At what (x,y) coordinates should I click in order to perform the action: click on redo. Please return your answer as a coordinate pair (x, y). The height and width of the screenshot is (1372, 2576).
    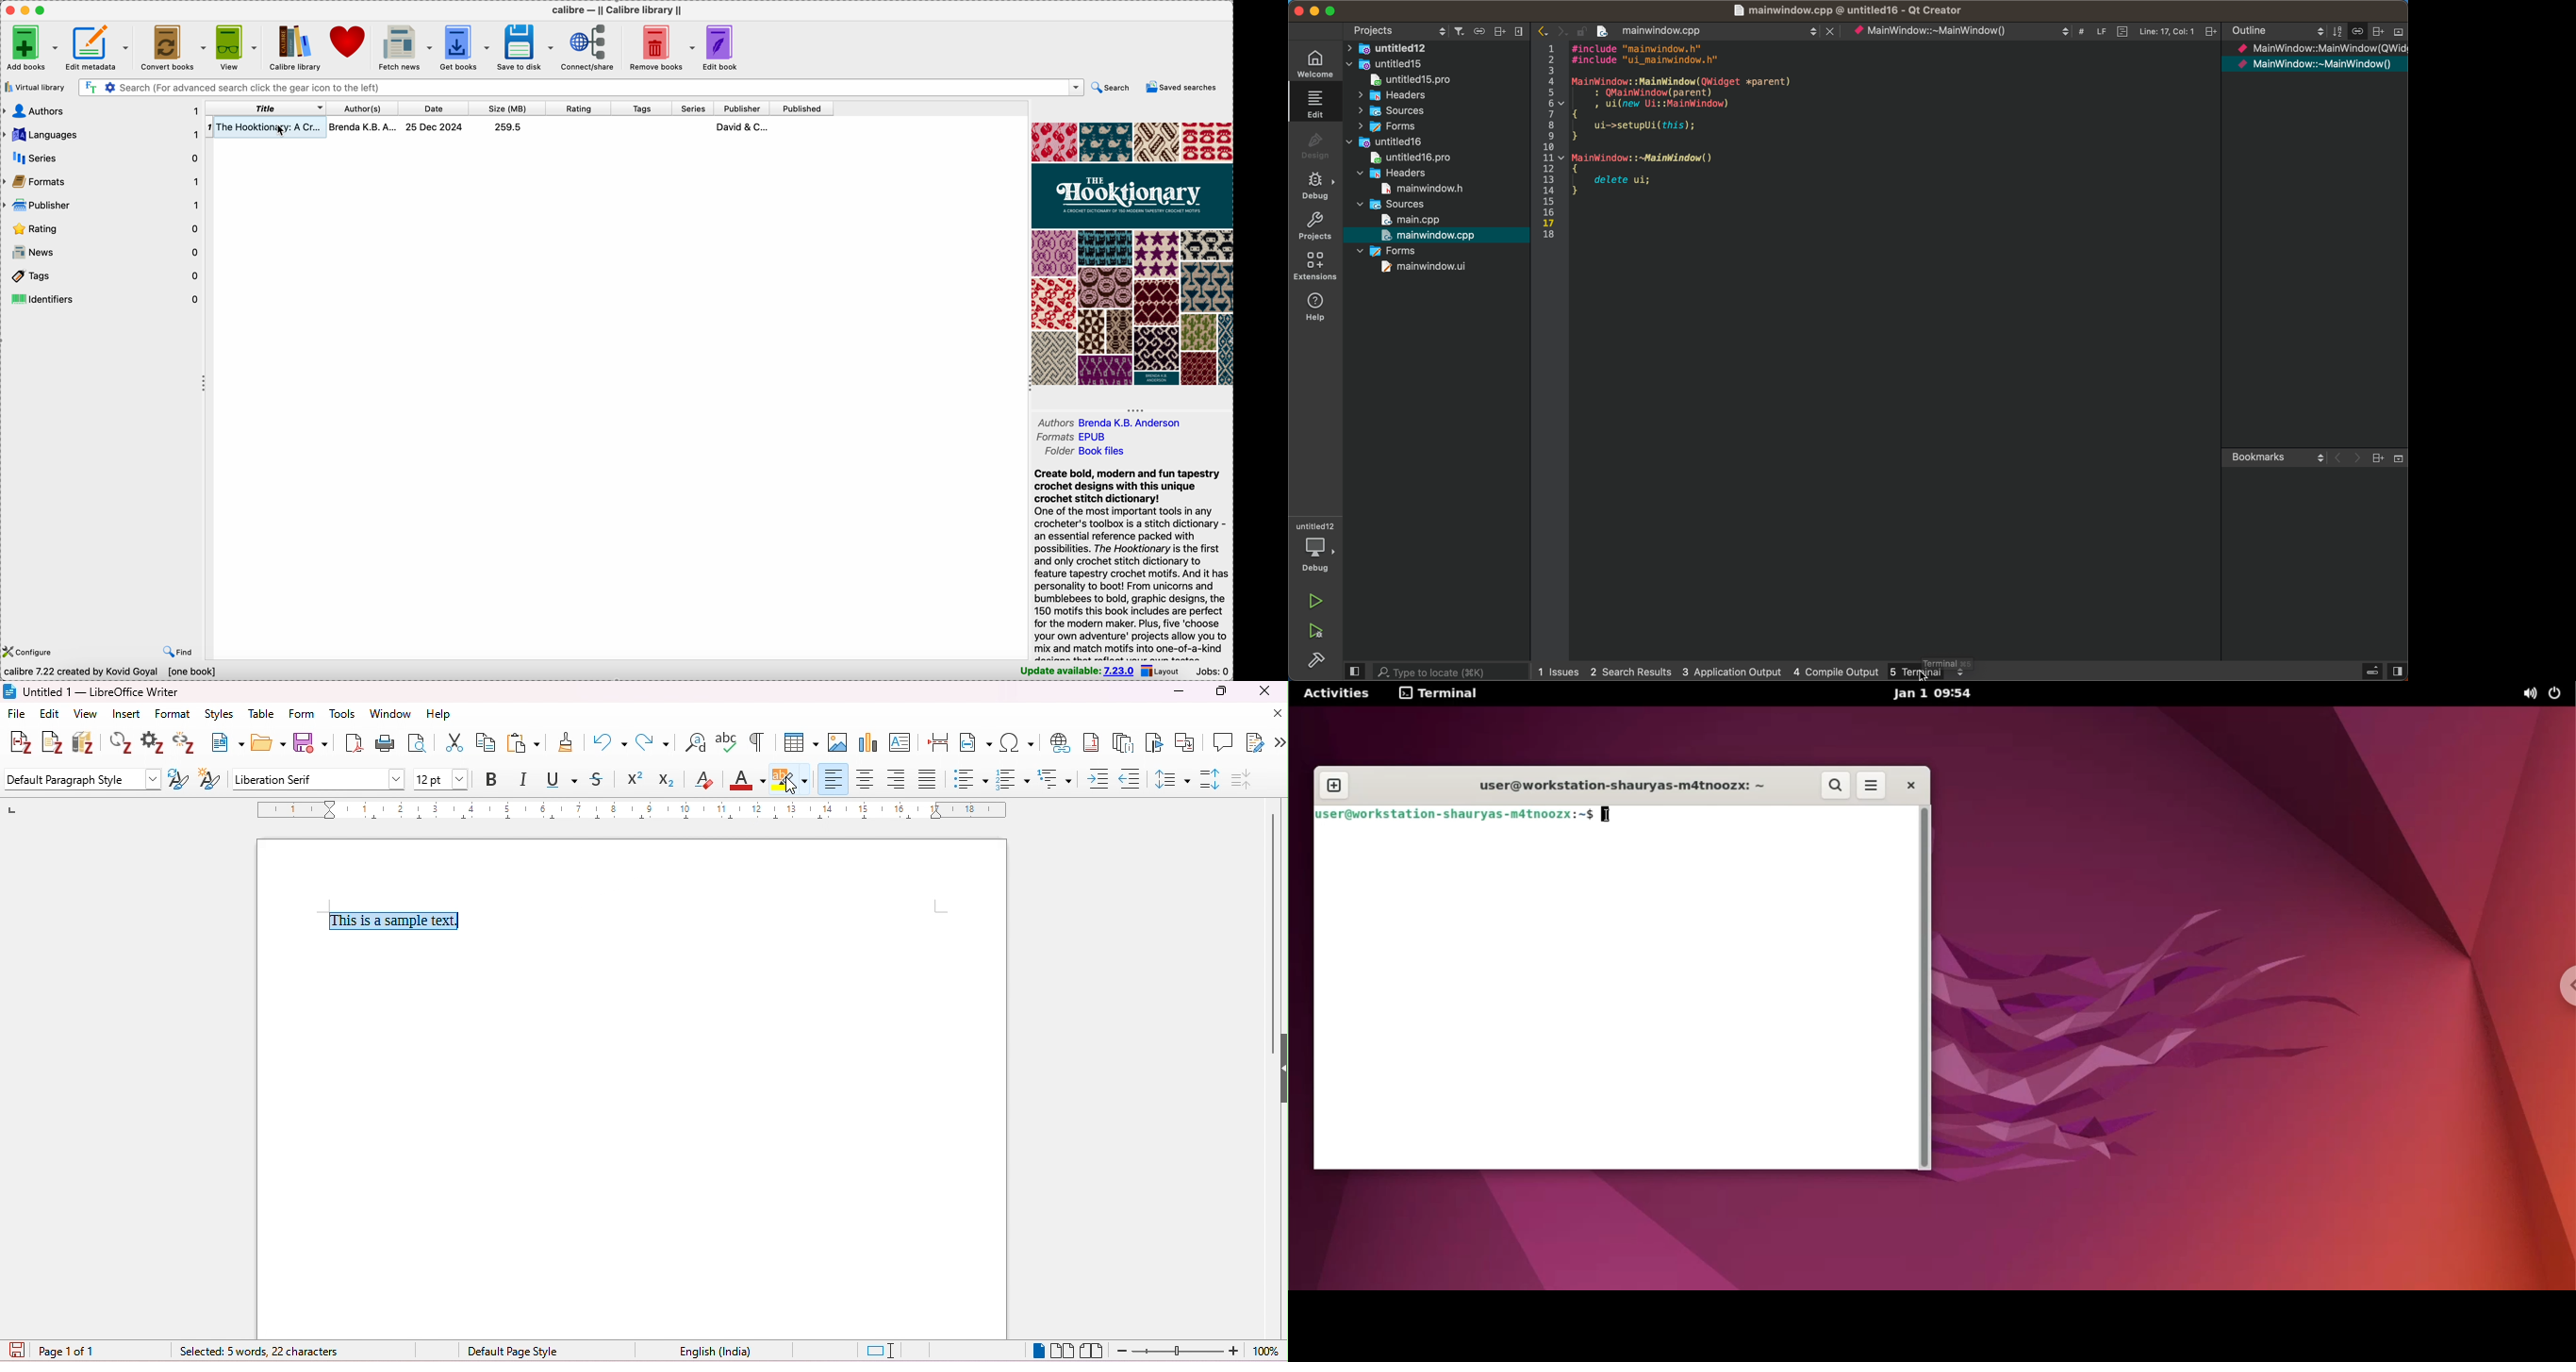
    Looking at the image, I should click on (652, 741).